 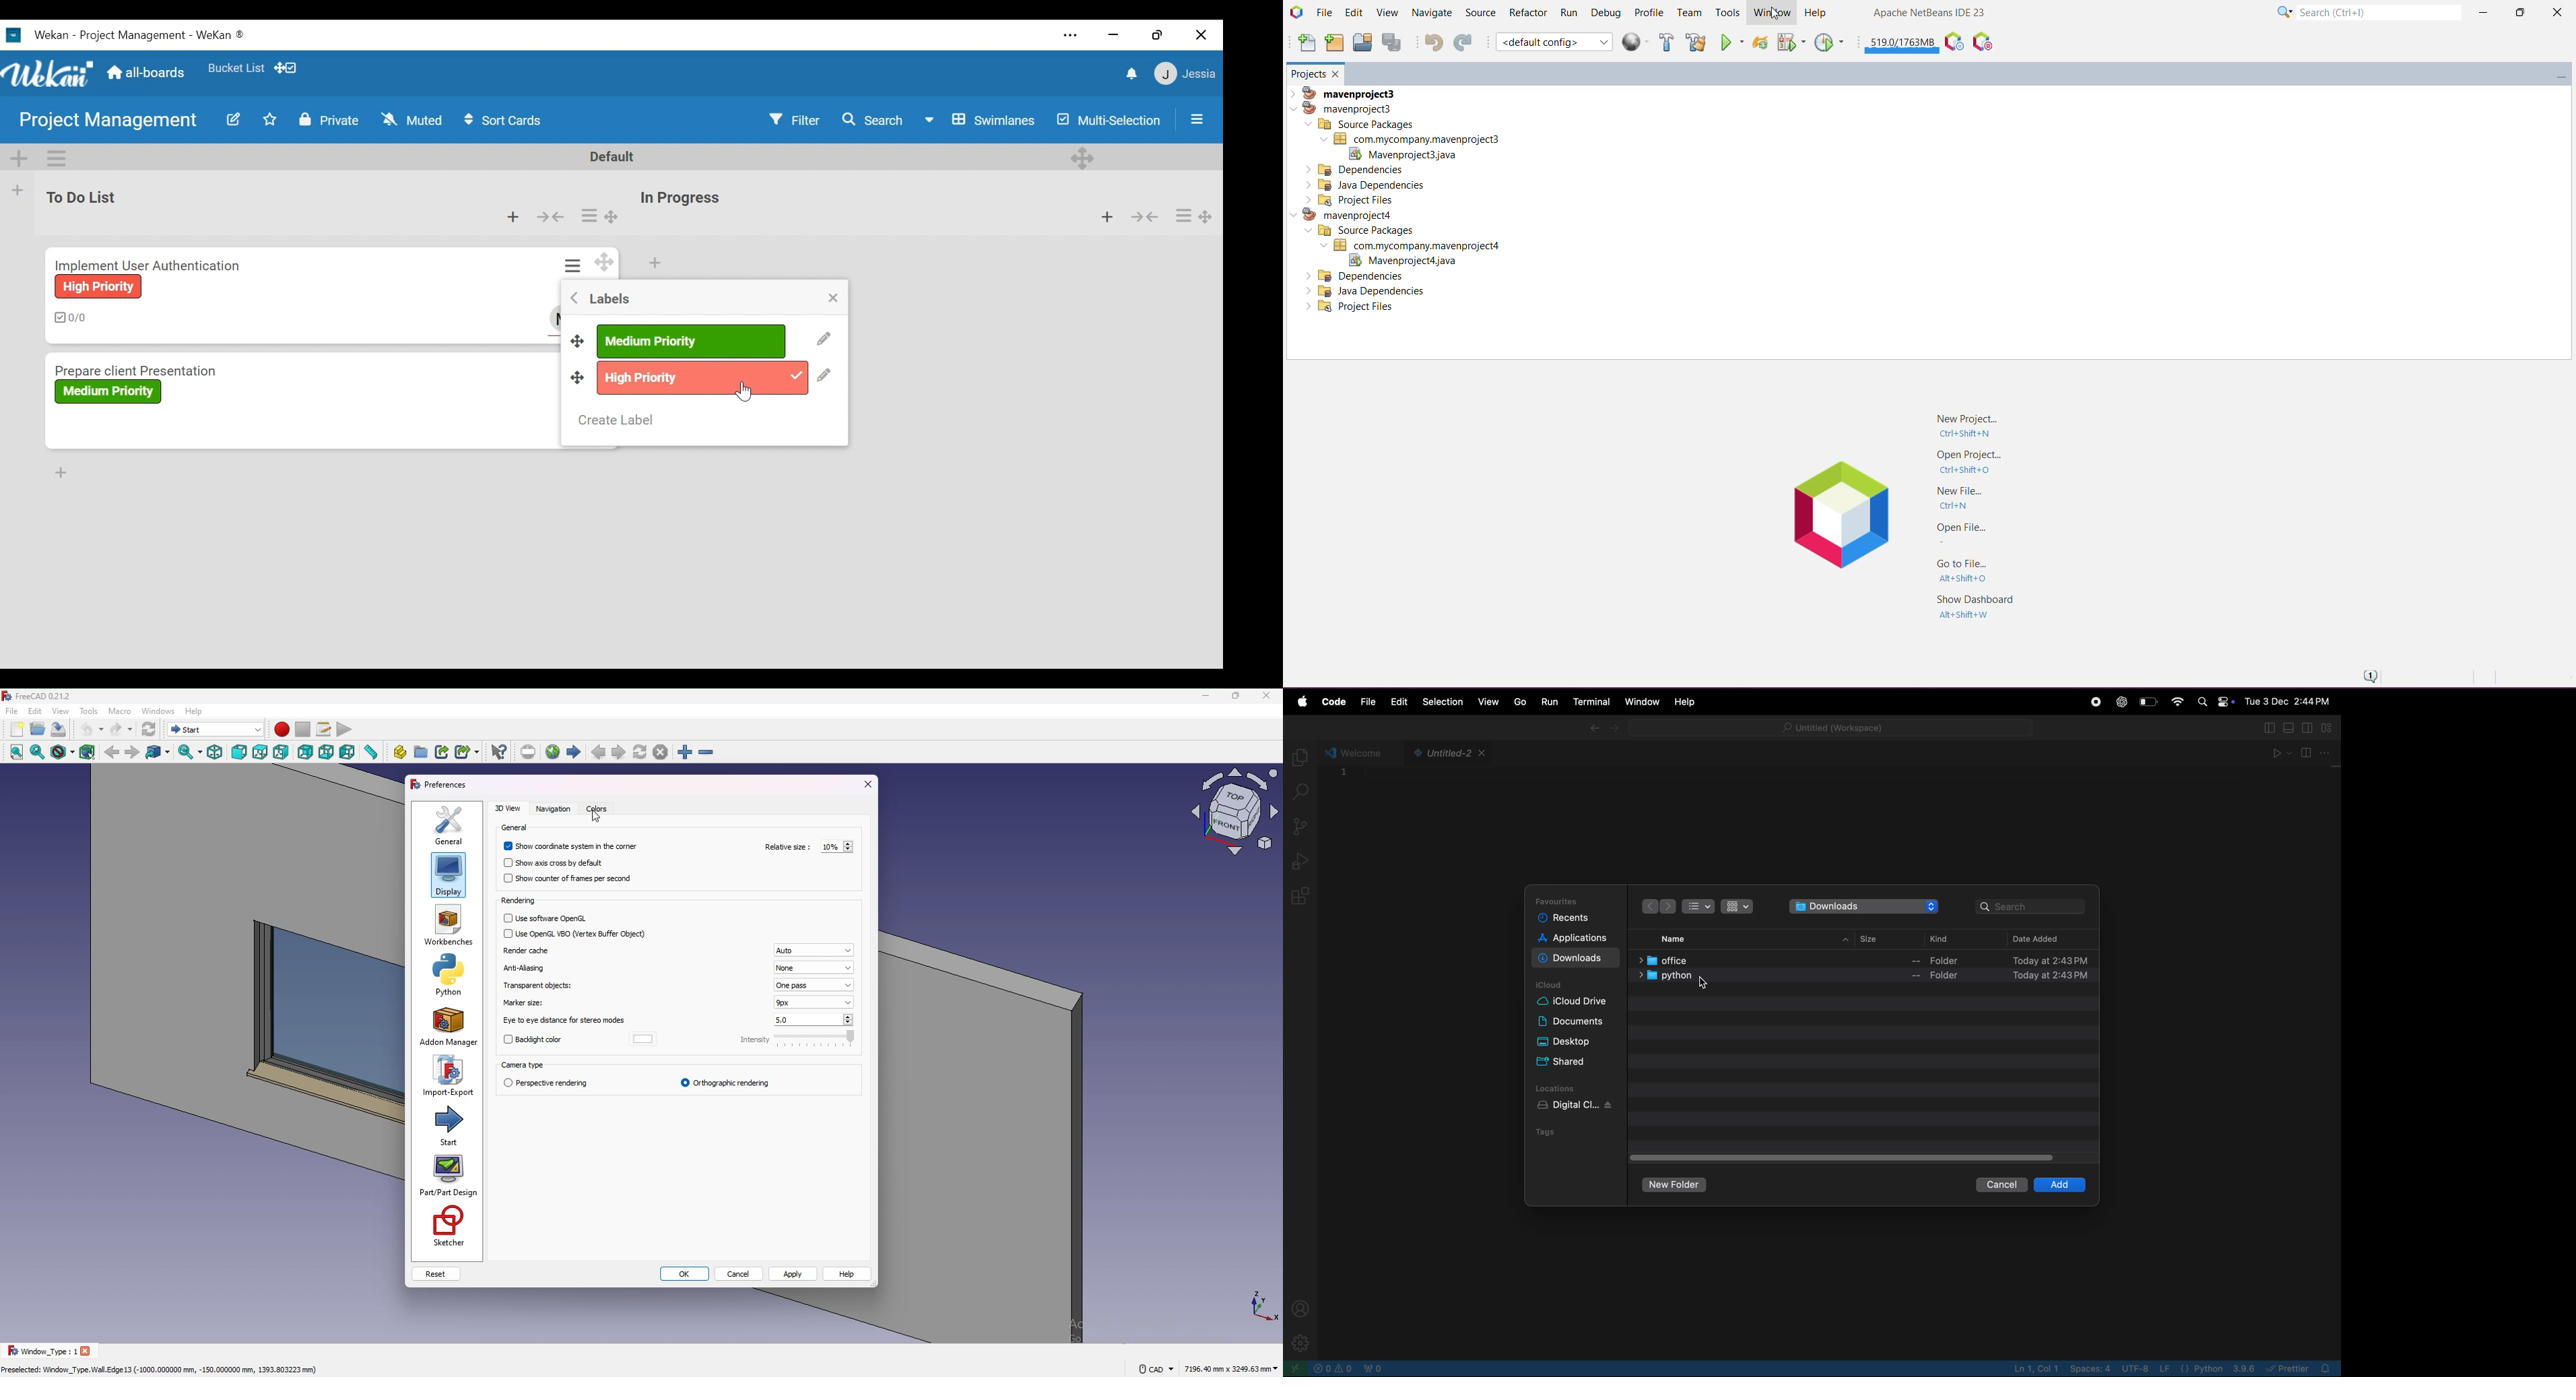 I want to click on notifications, so click(x=1131, y=75).